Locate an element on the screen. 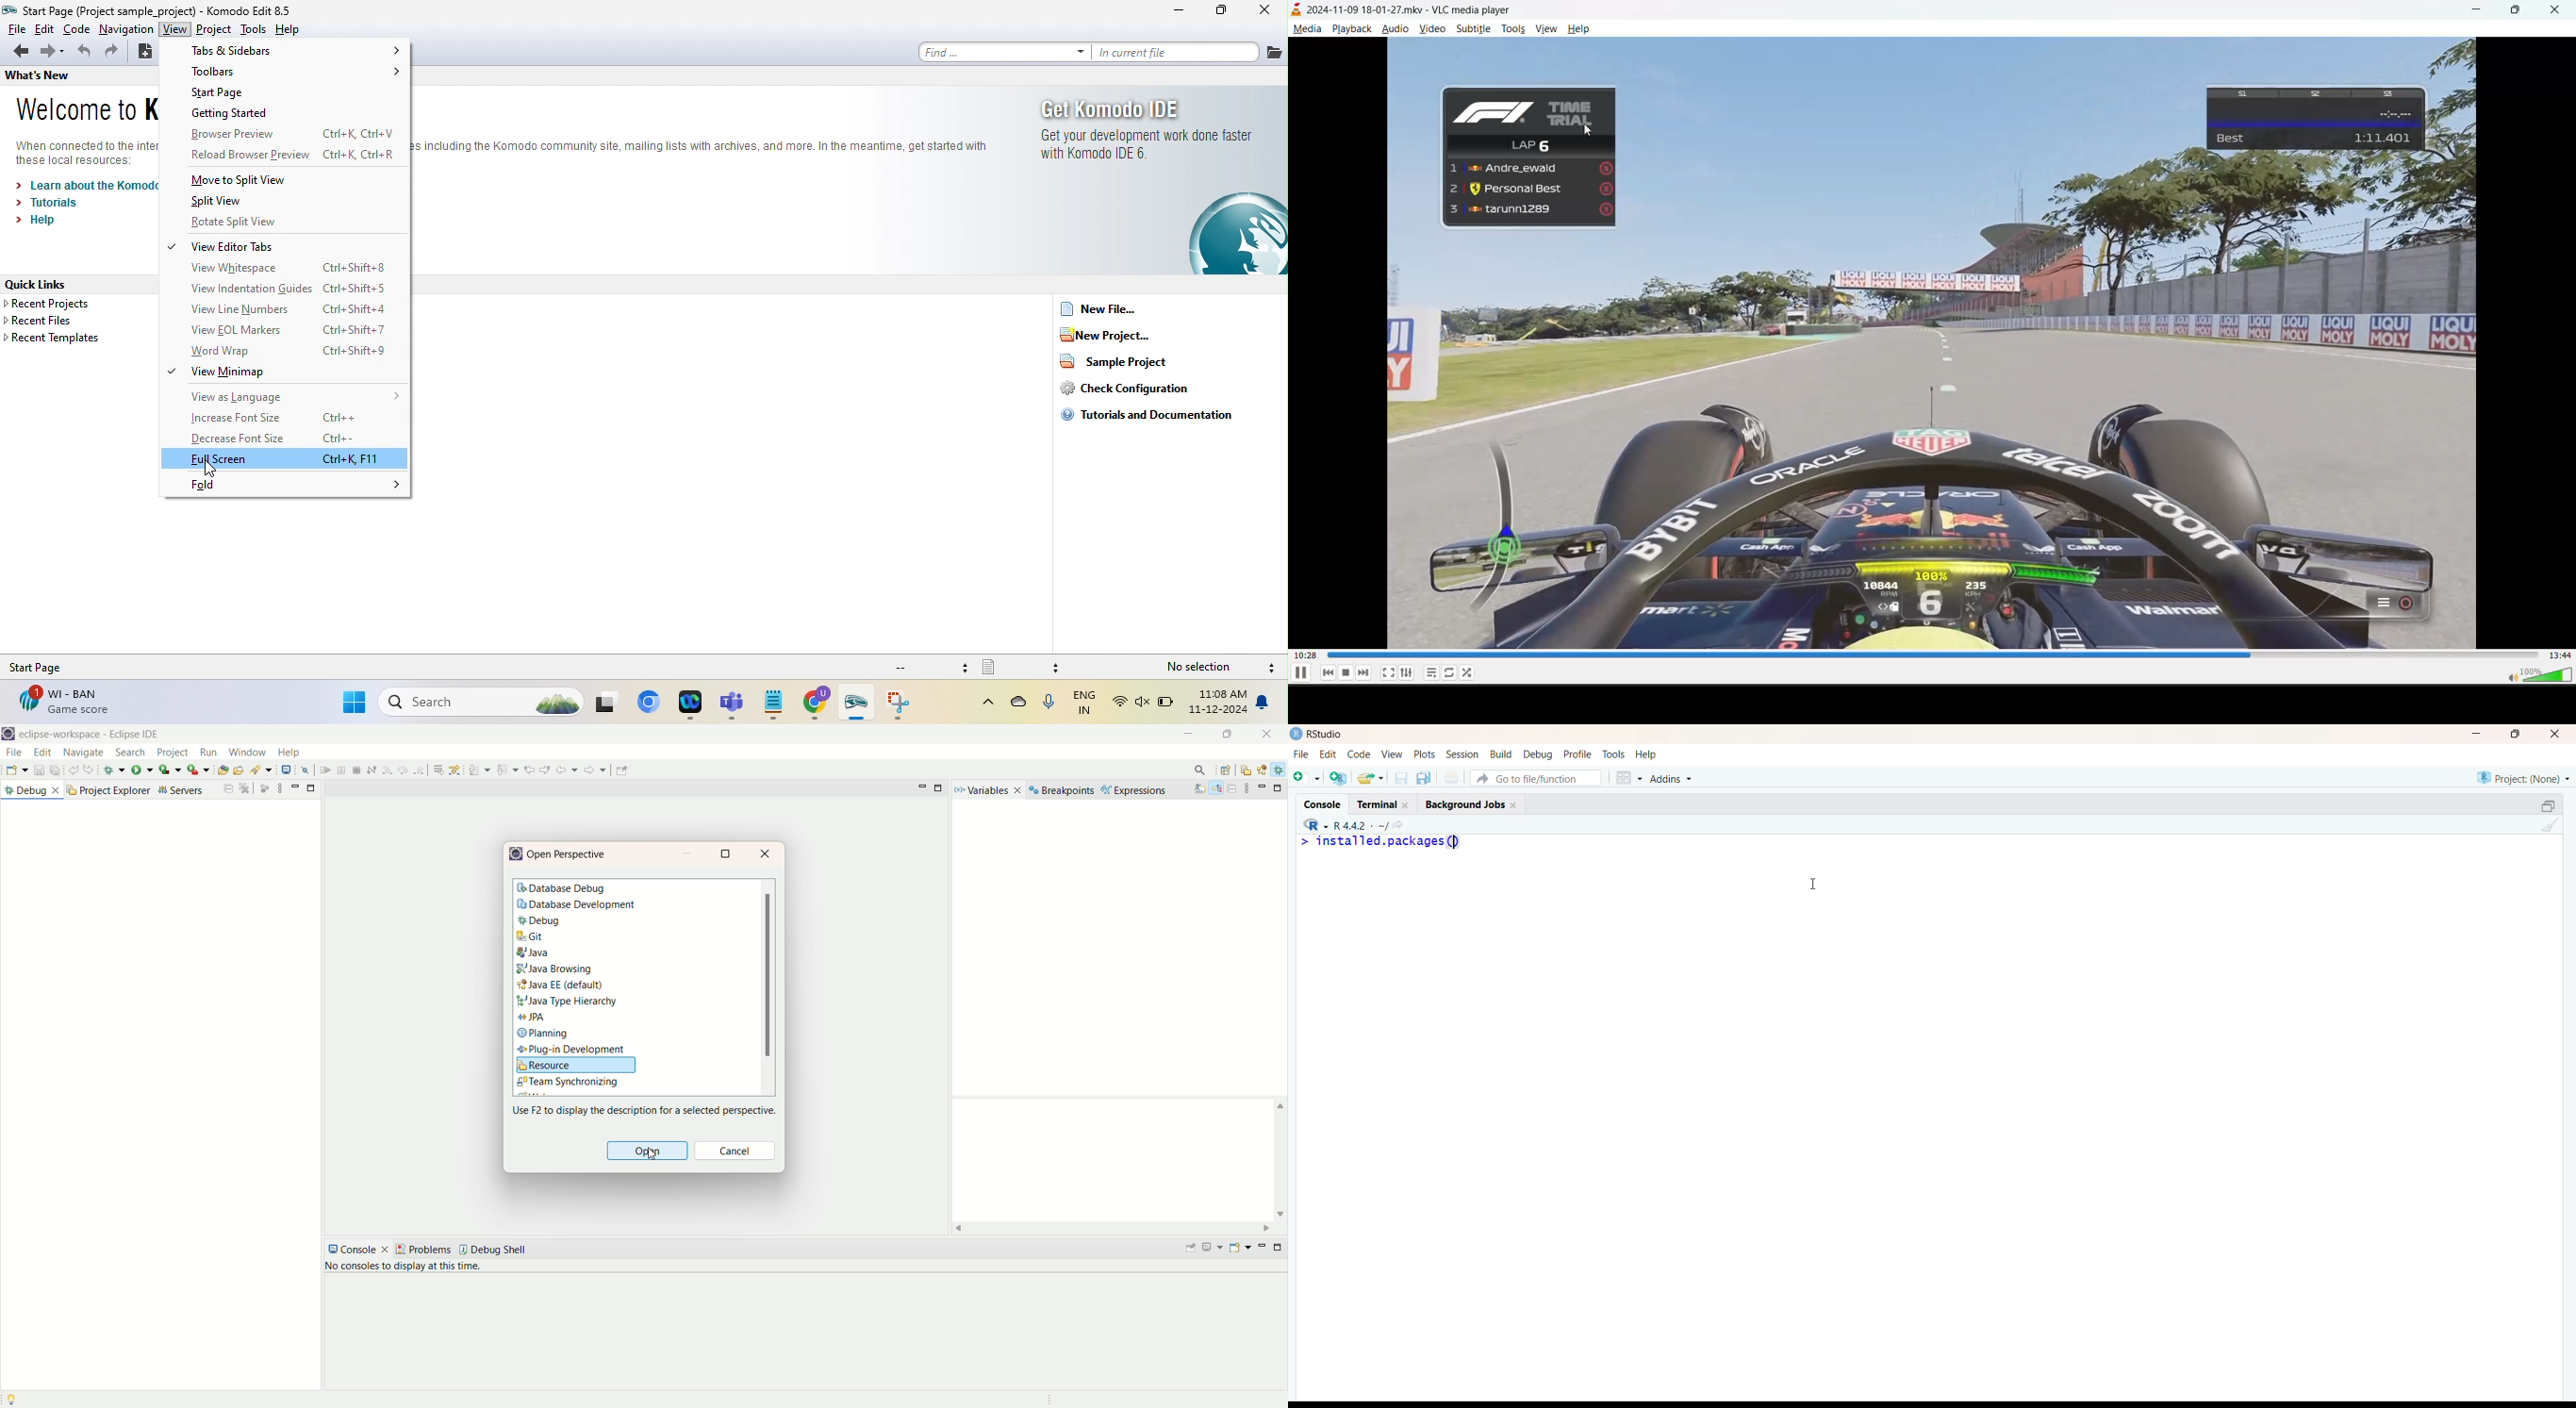 The width and height of the screenshot is (2576, 1428). profile is located at coordinates (1578, 754).